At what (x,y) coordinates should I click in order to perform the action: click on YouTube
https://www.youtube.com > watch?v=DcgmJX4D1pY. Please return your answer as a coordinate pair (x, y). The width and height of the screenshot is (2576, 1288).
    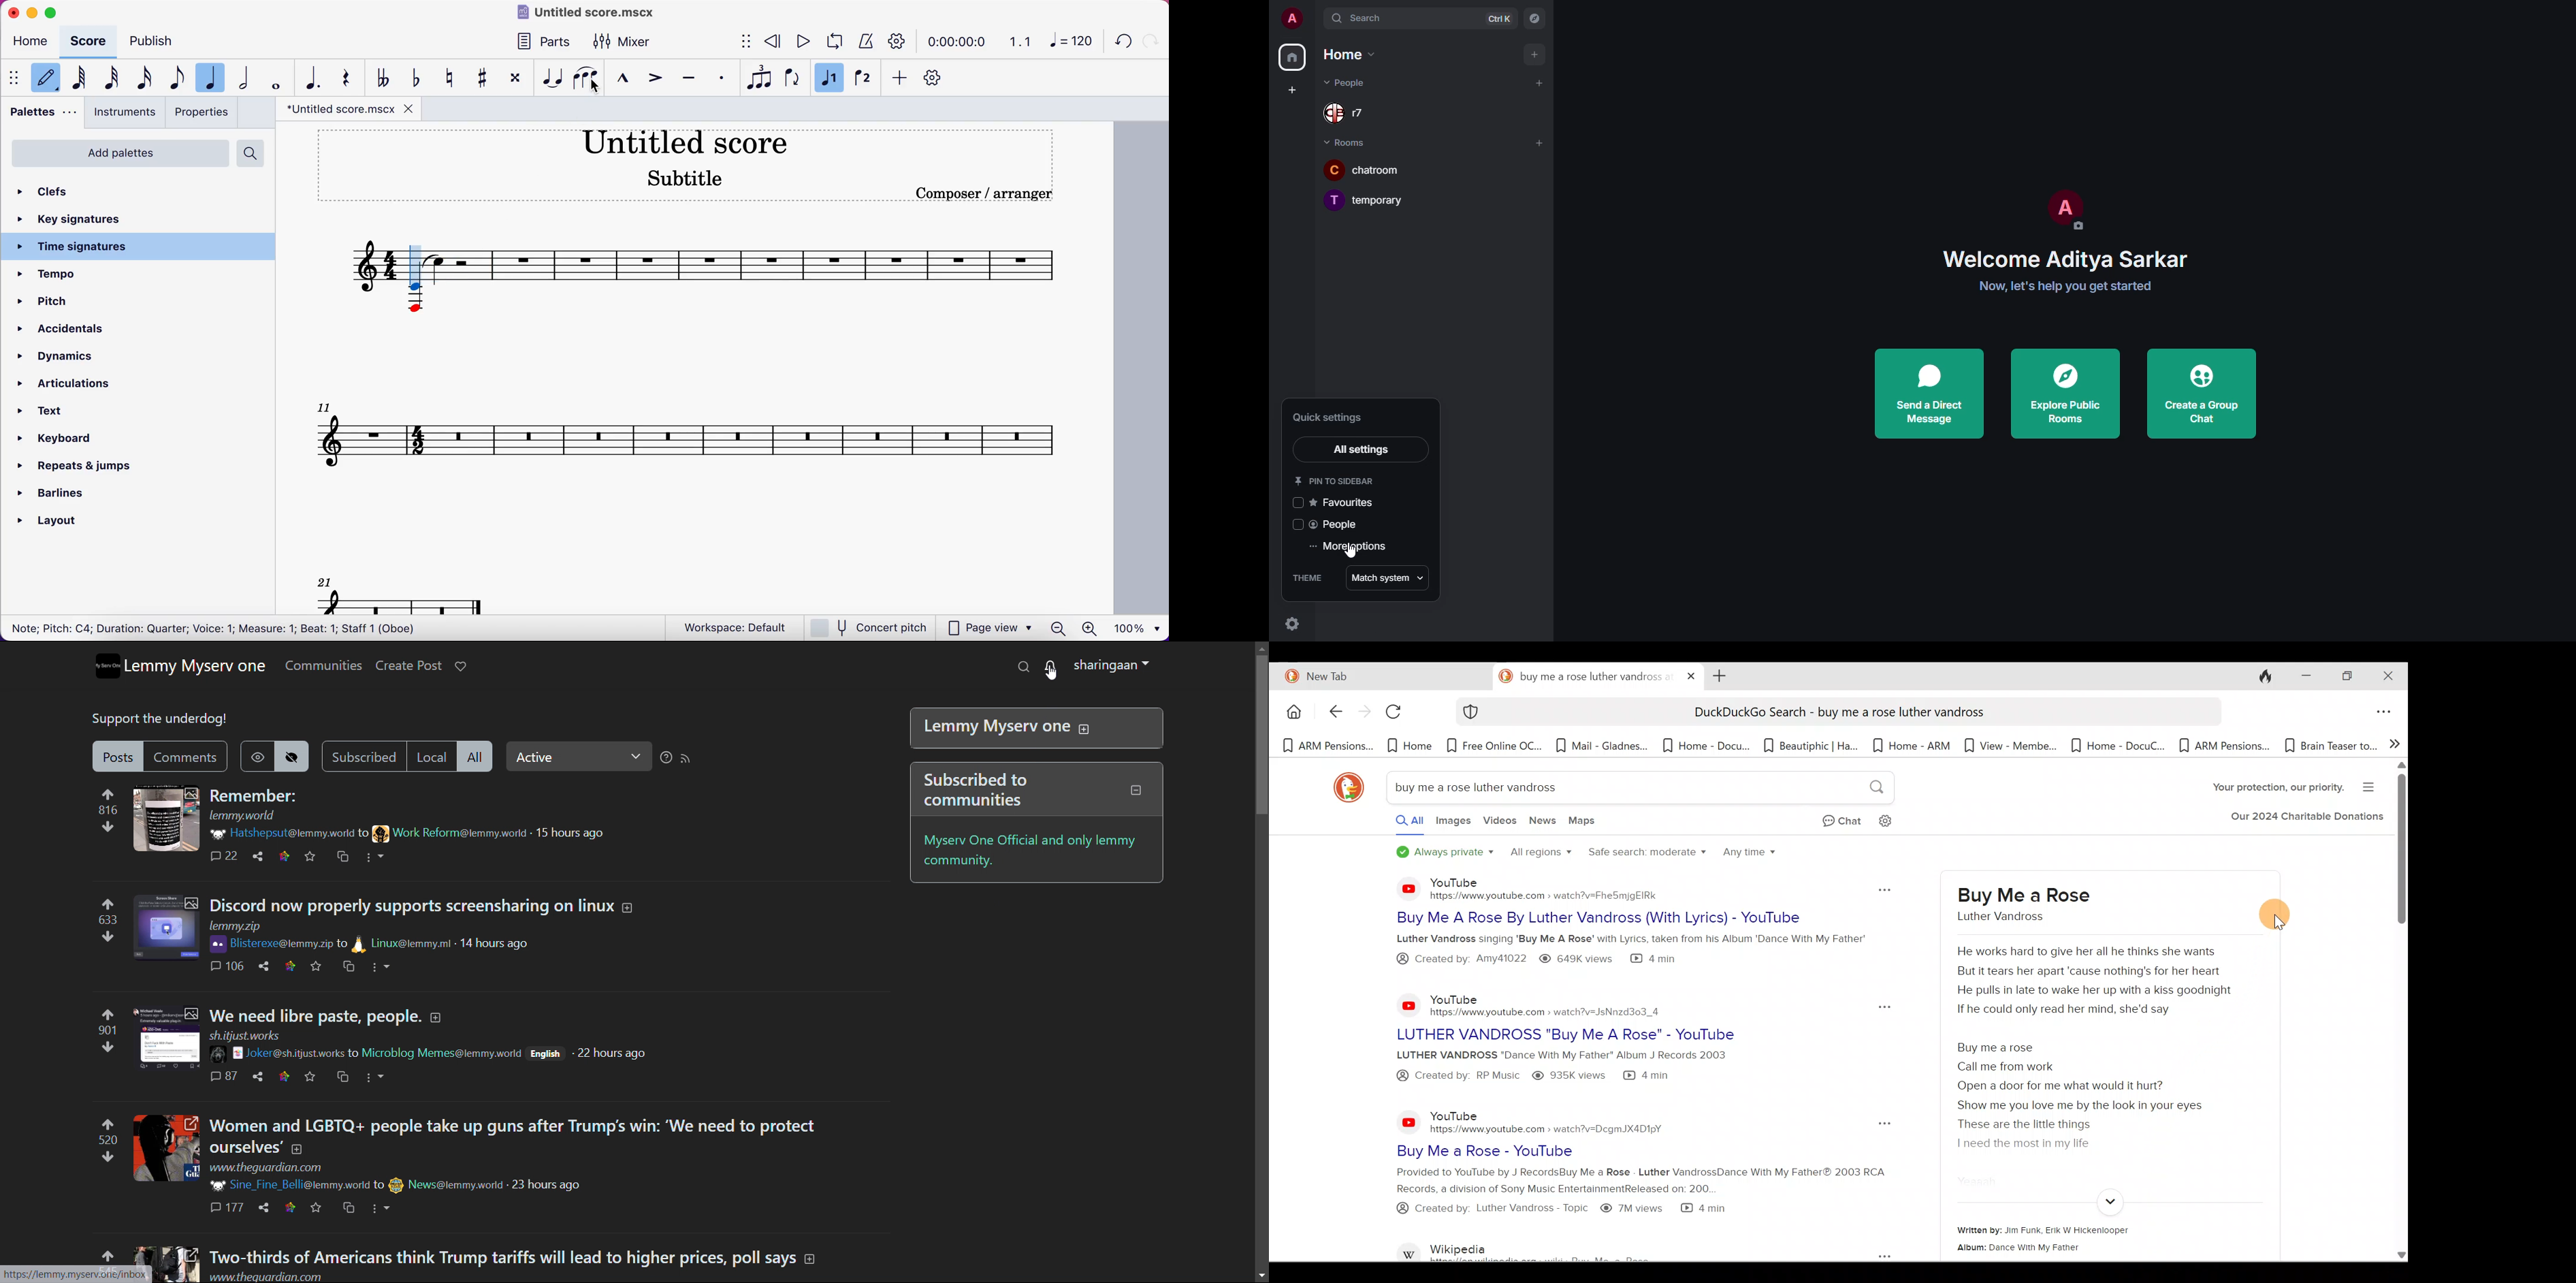
    Looking at the image, I should click on (1553, 1121).